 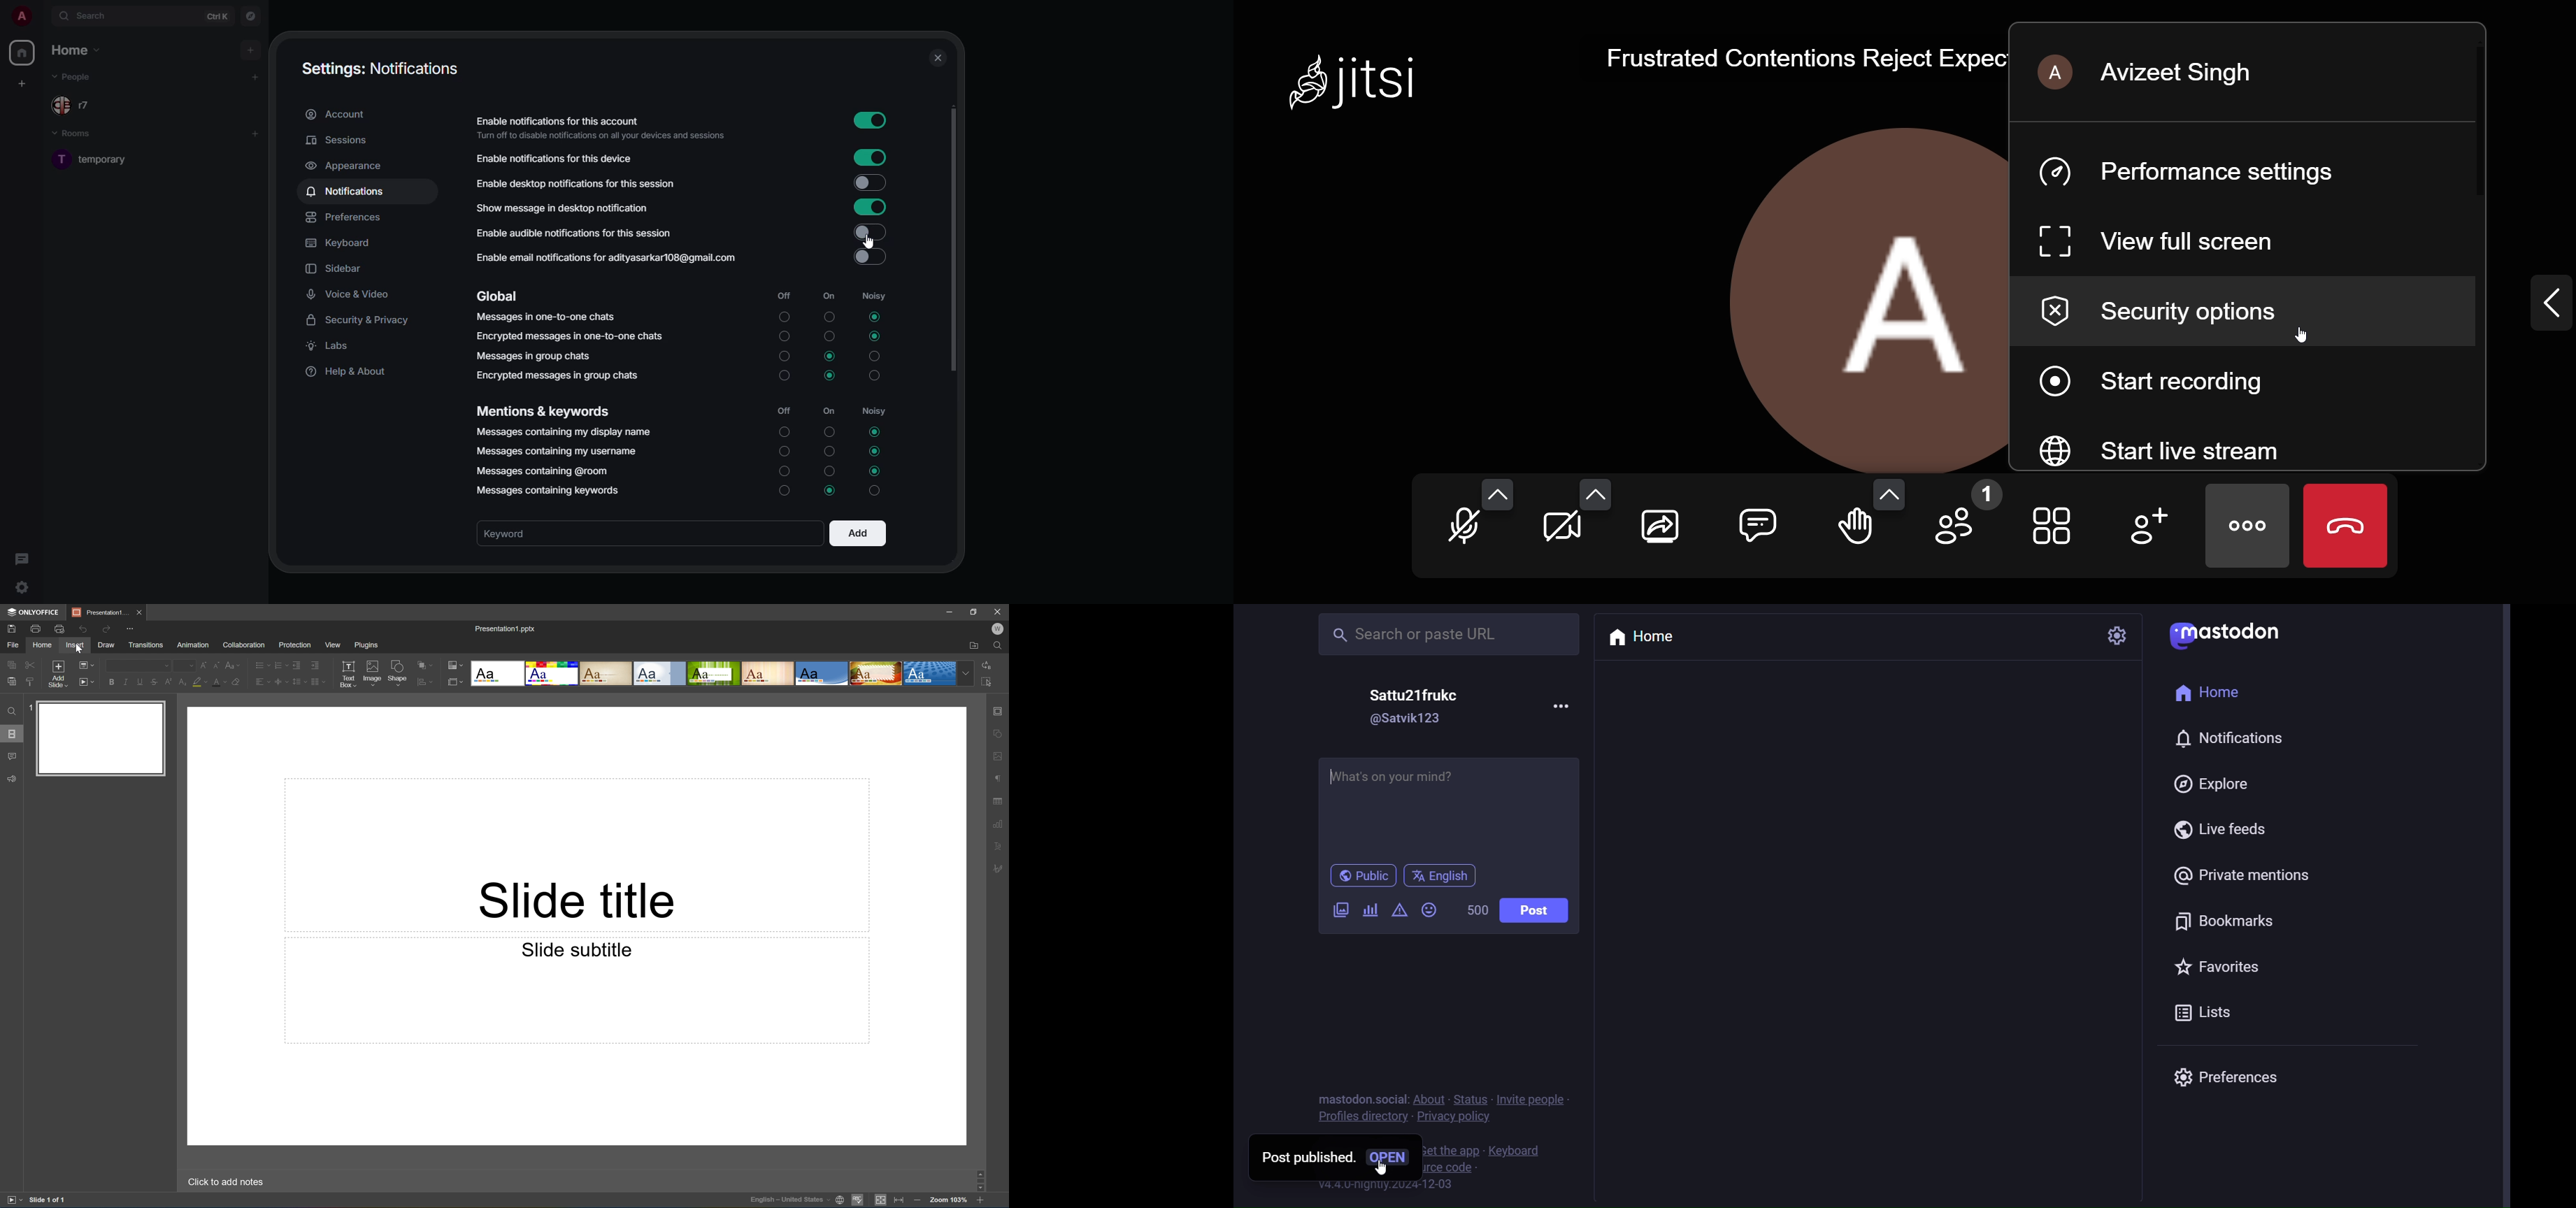 What do you see at coordinates (869, 232) in the screenshot?
I see `disabled` at bounding box center [869, 232].